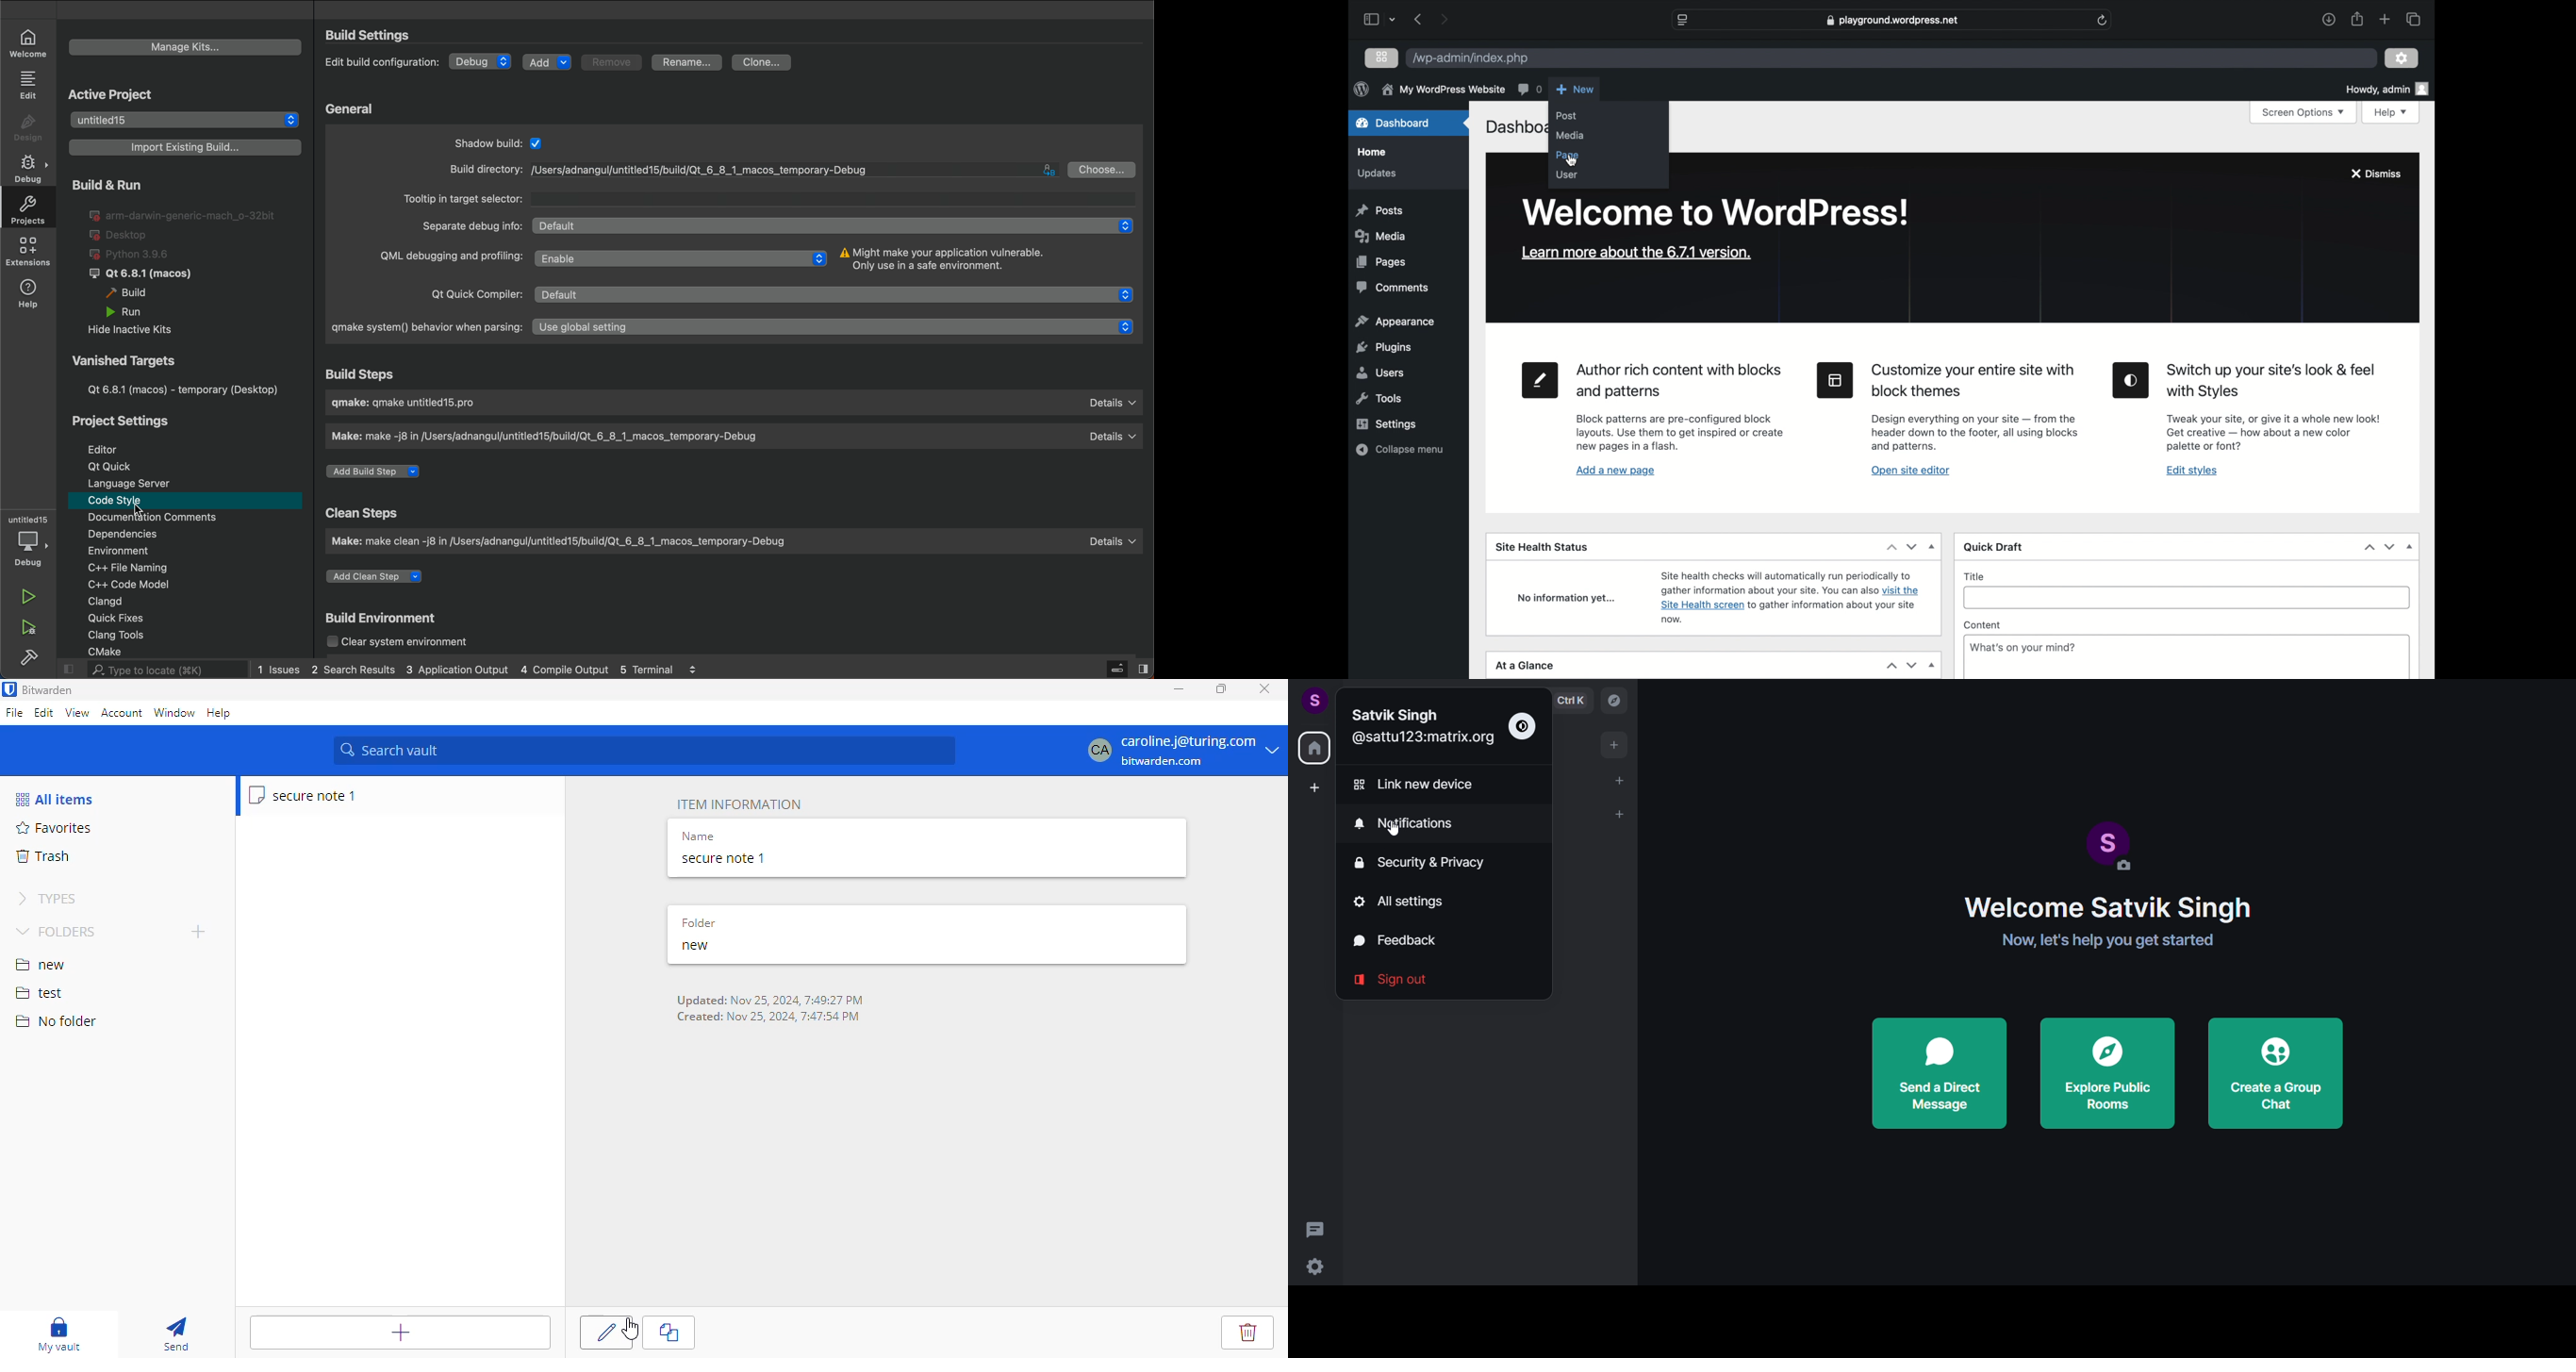  Describe the element at coordinates (696, 946) in the screenshot. I see `new` at that location.